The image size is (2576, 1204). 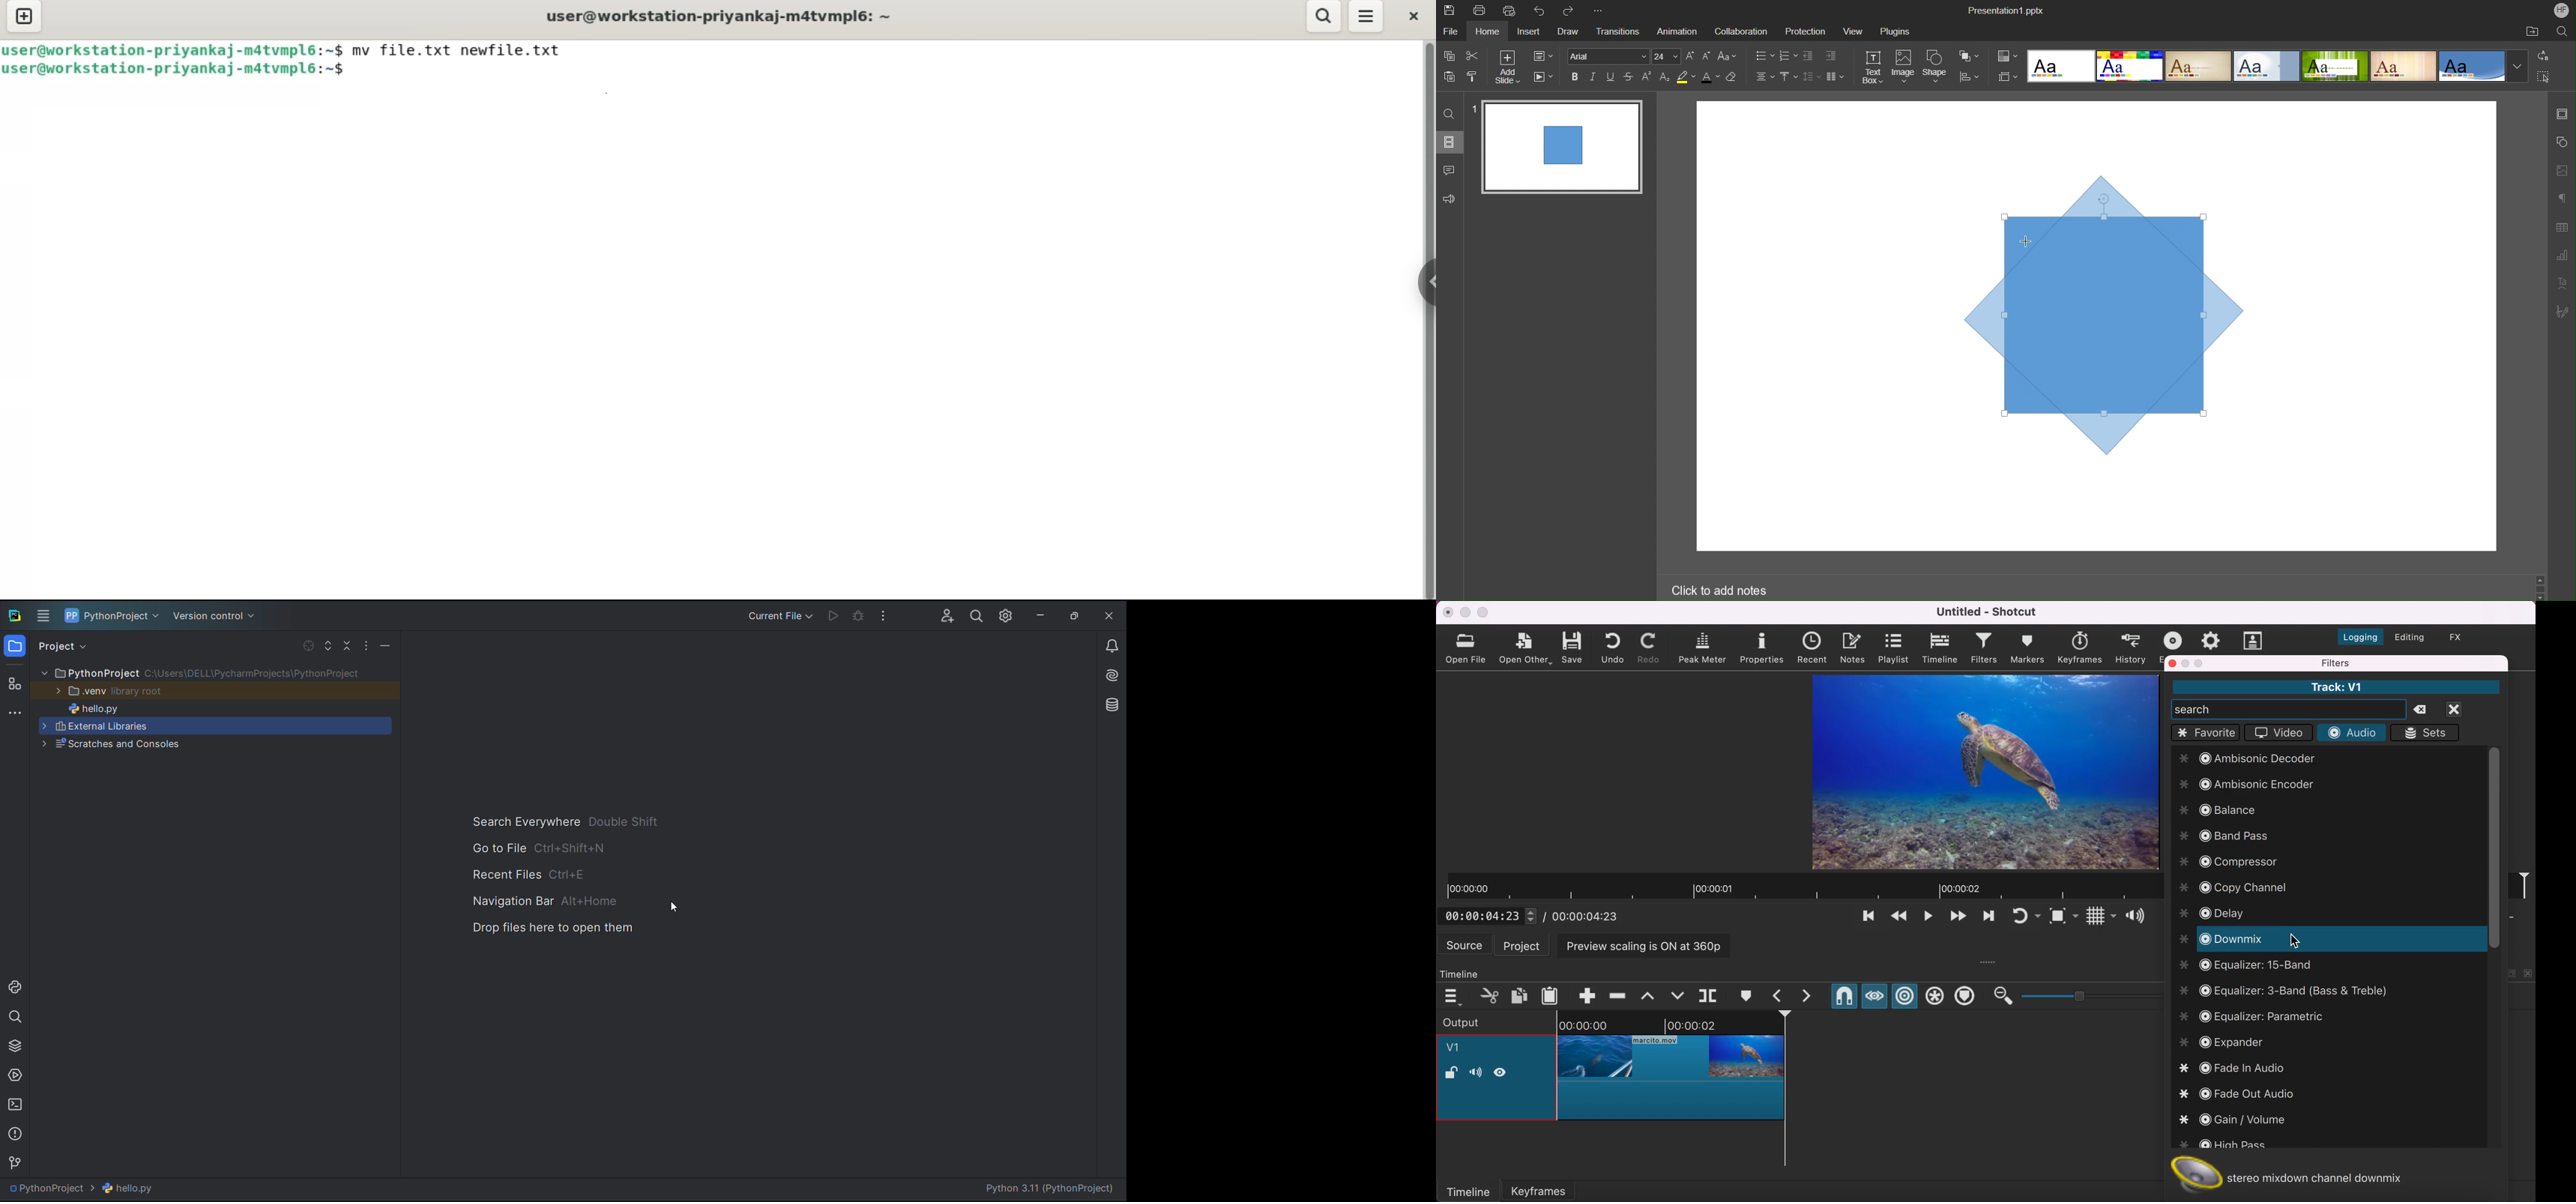 What do you see at coordinates (2409, 638) in the screenshot?
I see `switch to the editing layout` at bounding box center [2409, 638].